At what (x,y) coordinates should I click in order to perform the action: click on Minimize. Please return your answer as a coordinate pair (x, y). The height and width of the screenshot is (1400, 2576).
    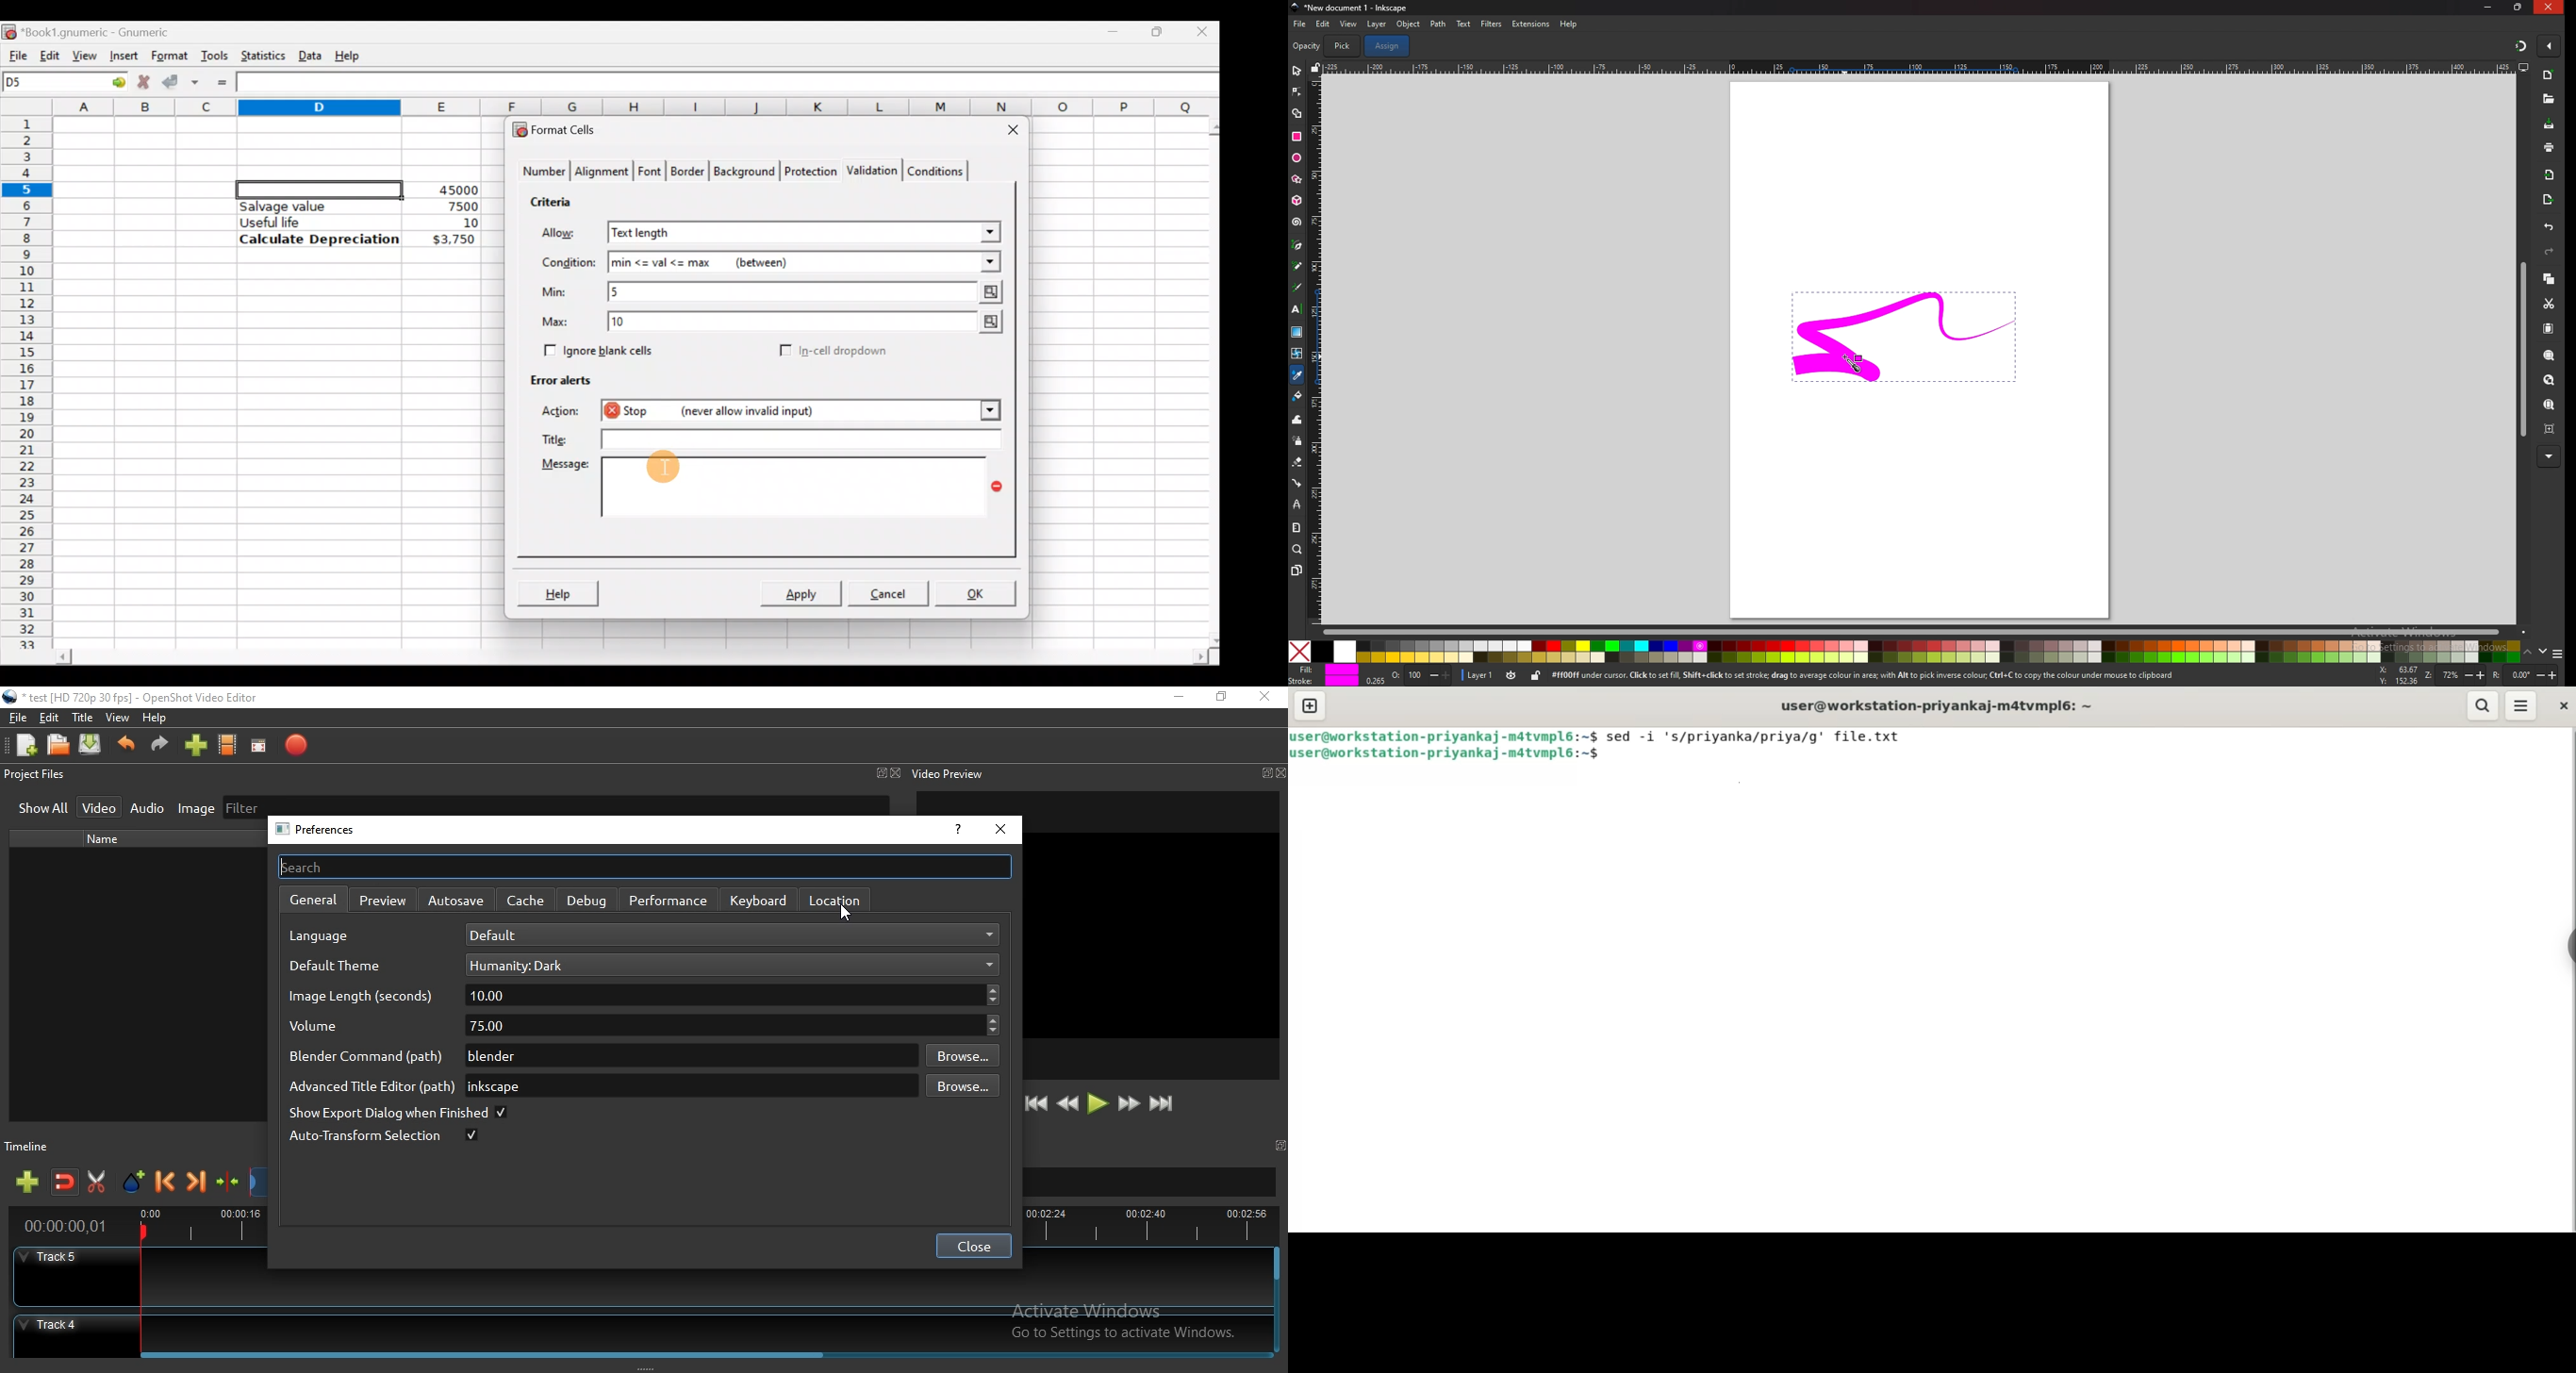
    Looking at the image, I should click on (1116, 29).